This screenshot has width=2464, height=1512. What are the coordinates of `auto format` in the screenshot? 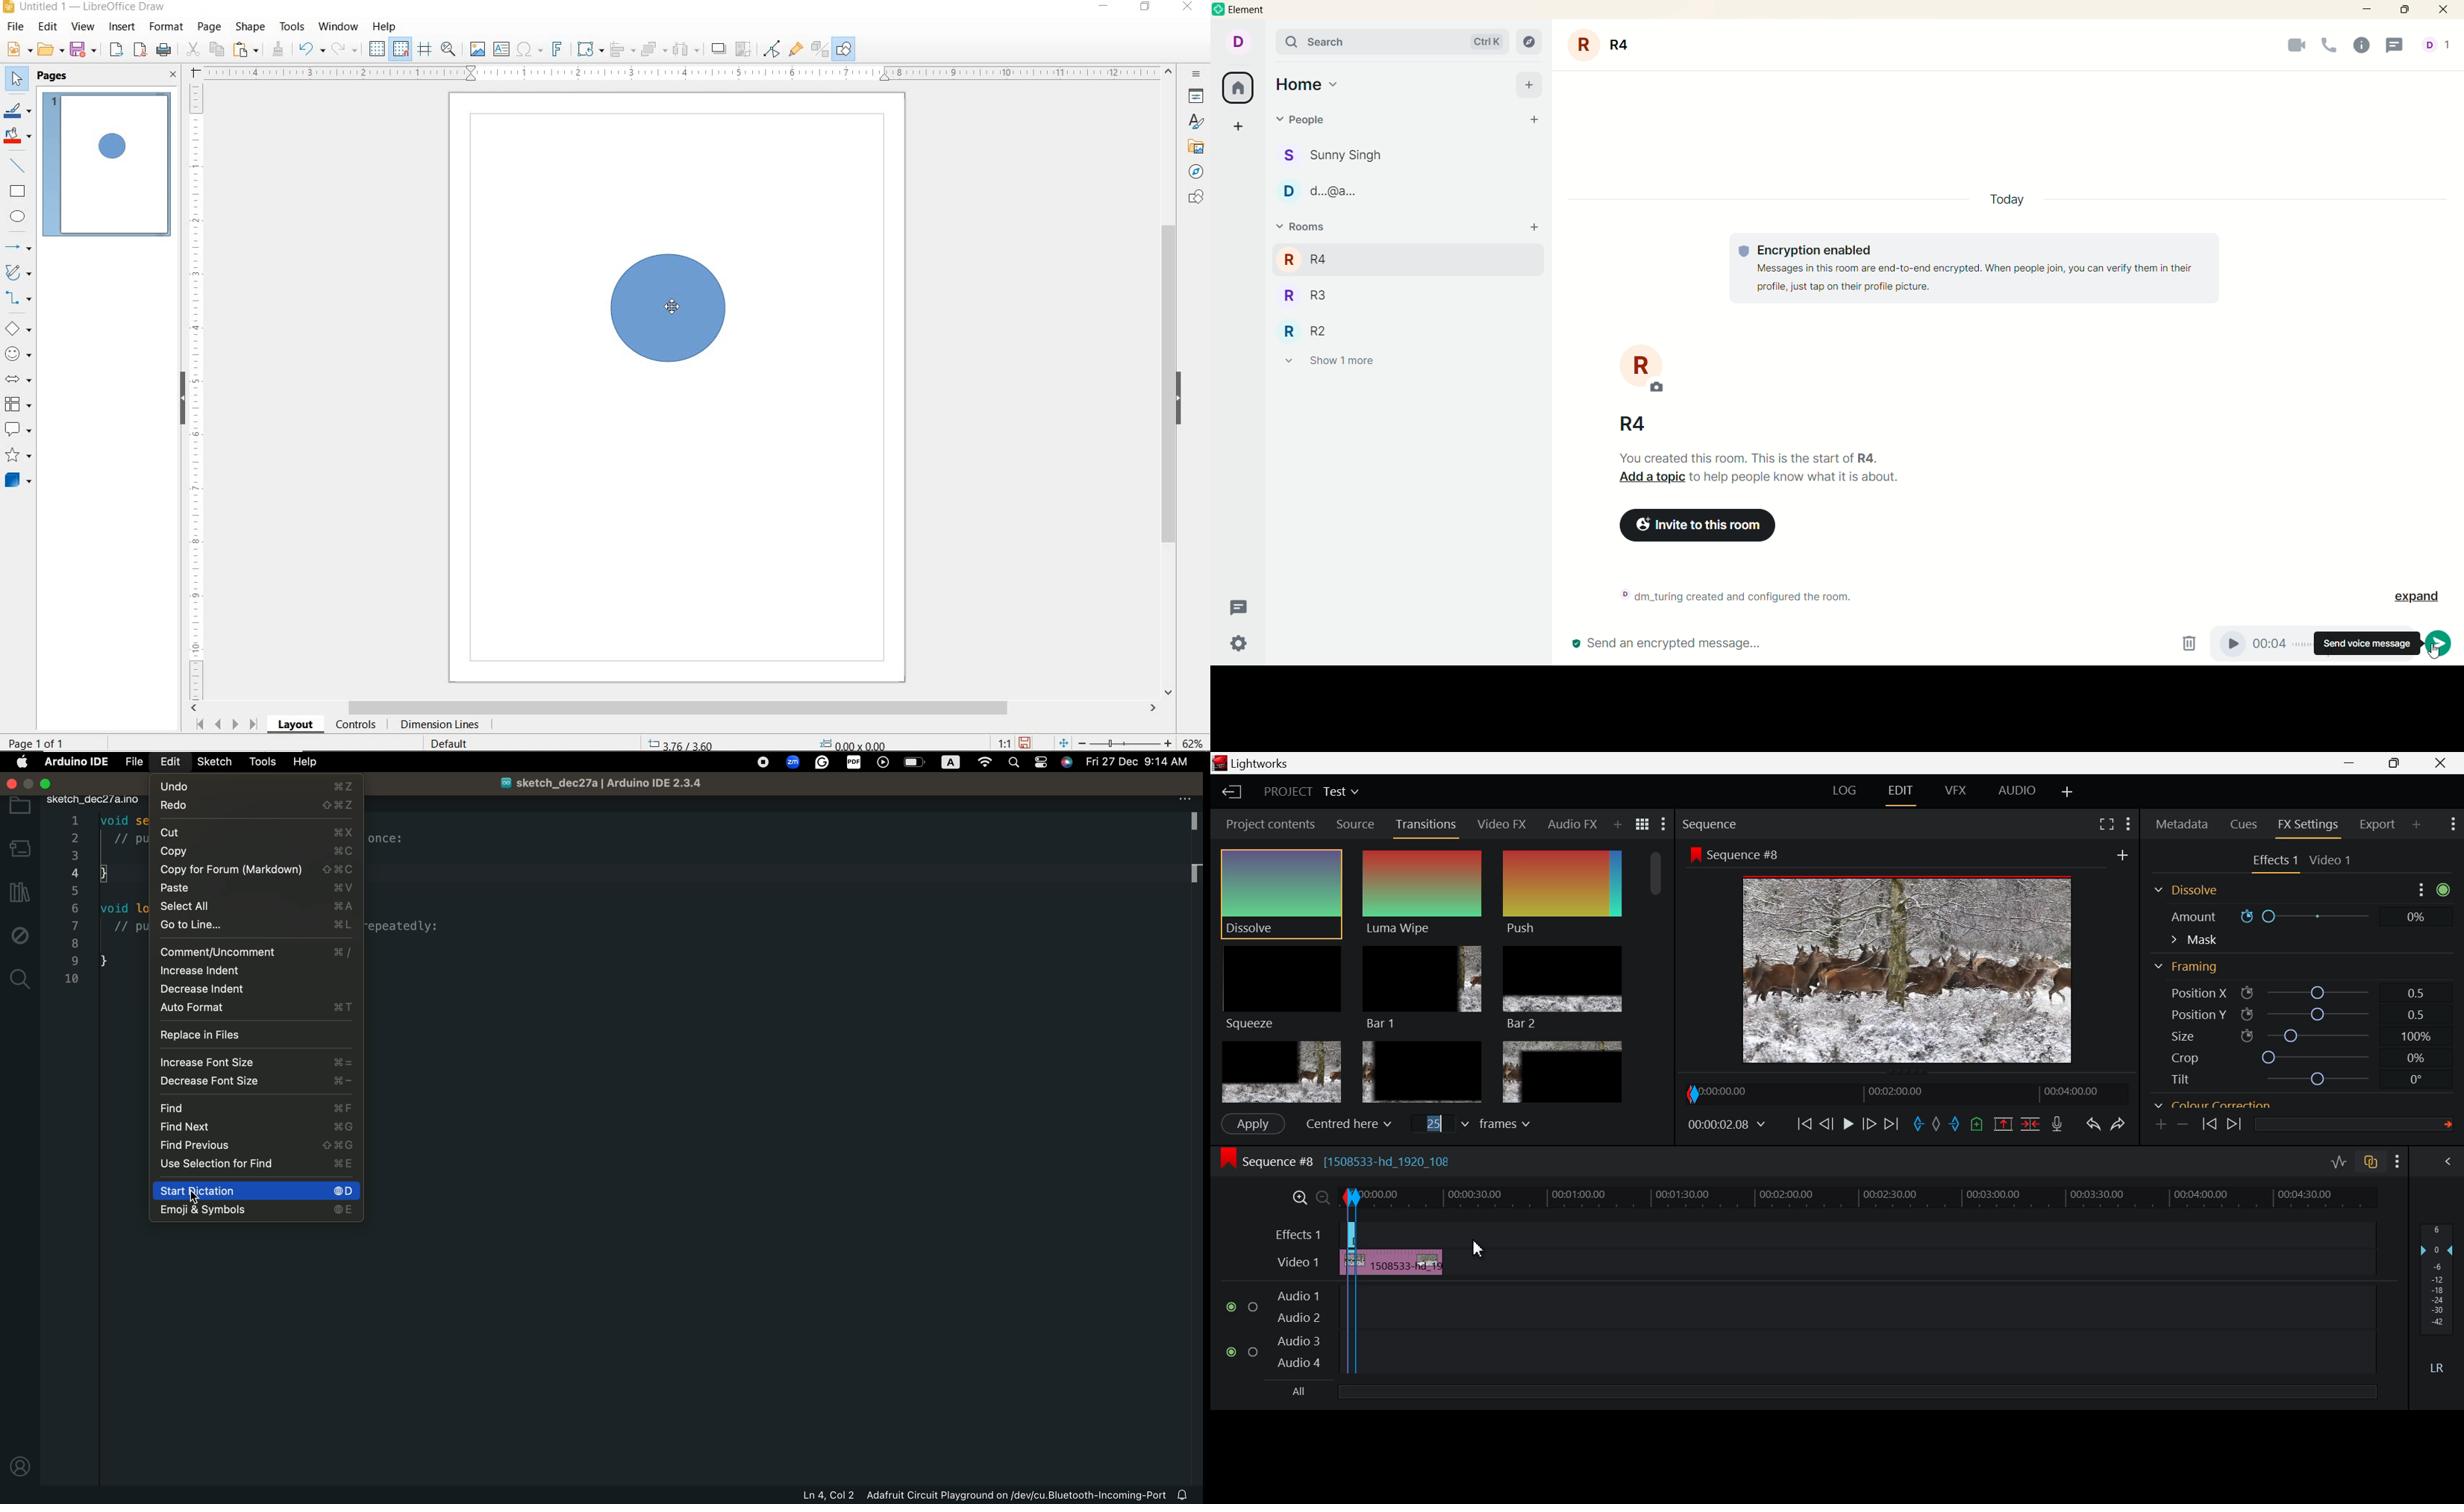 It's located at (255, 1008).